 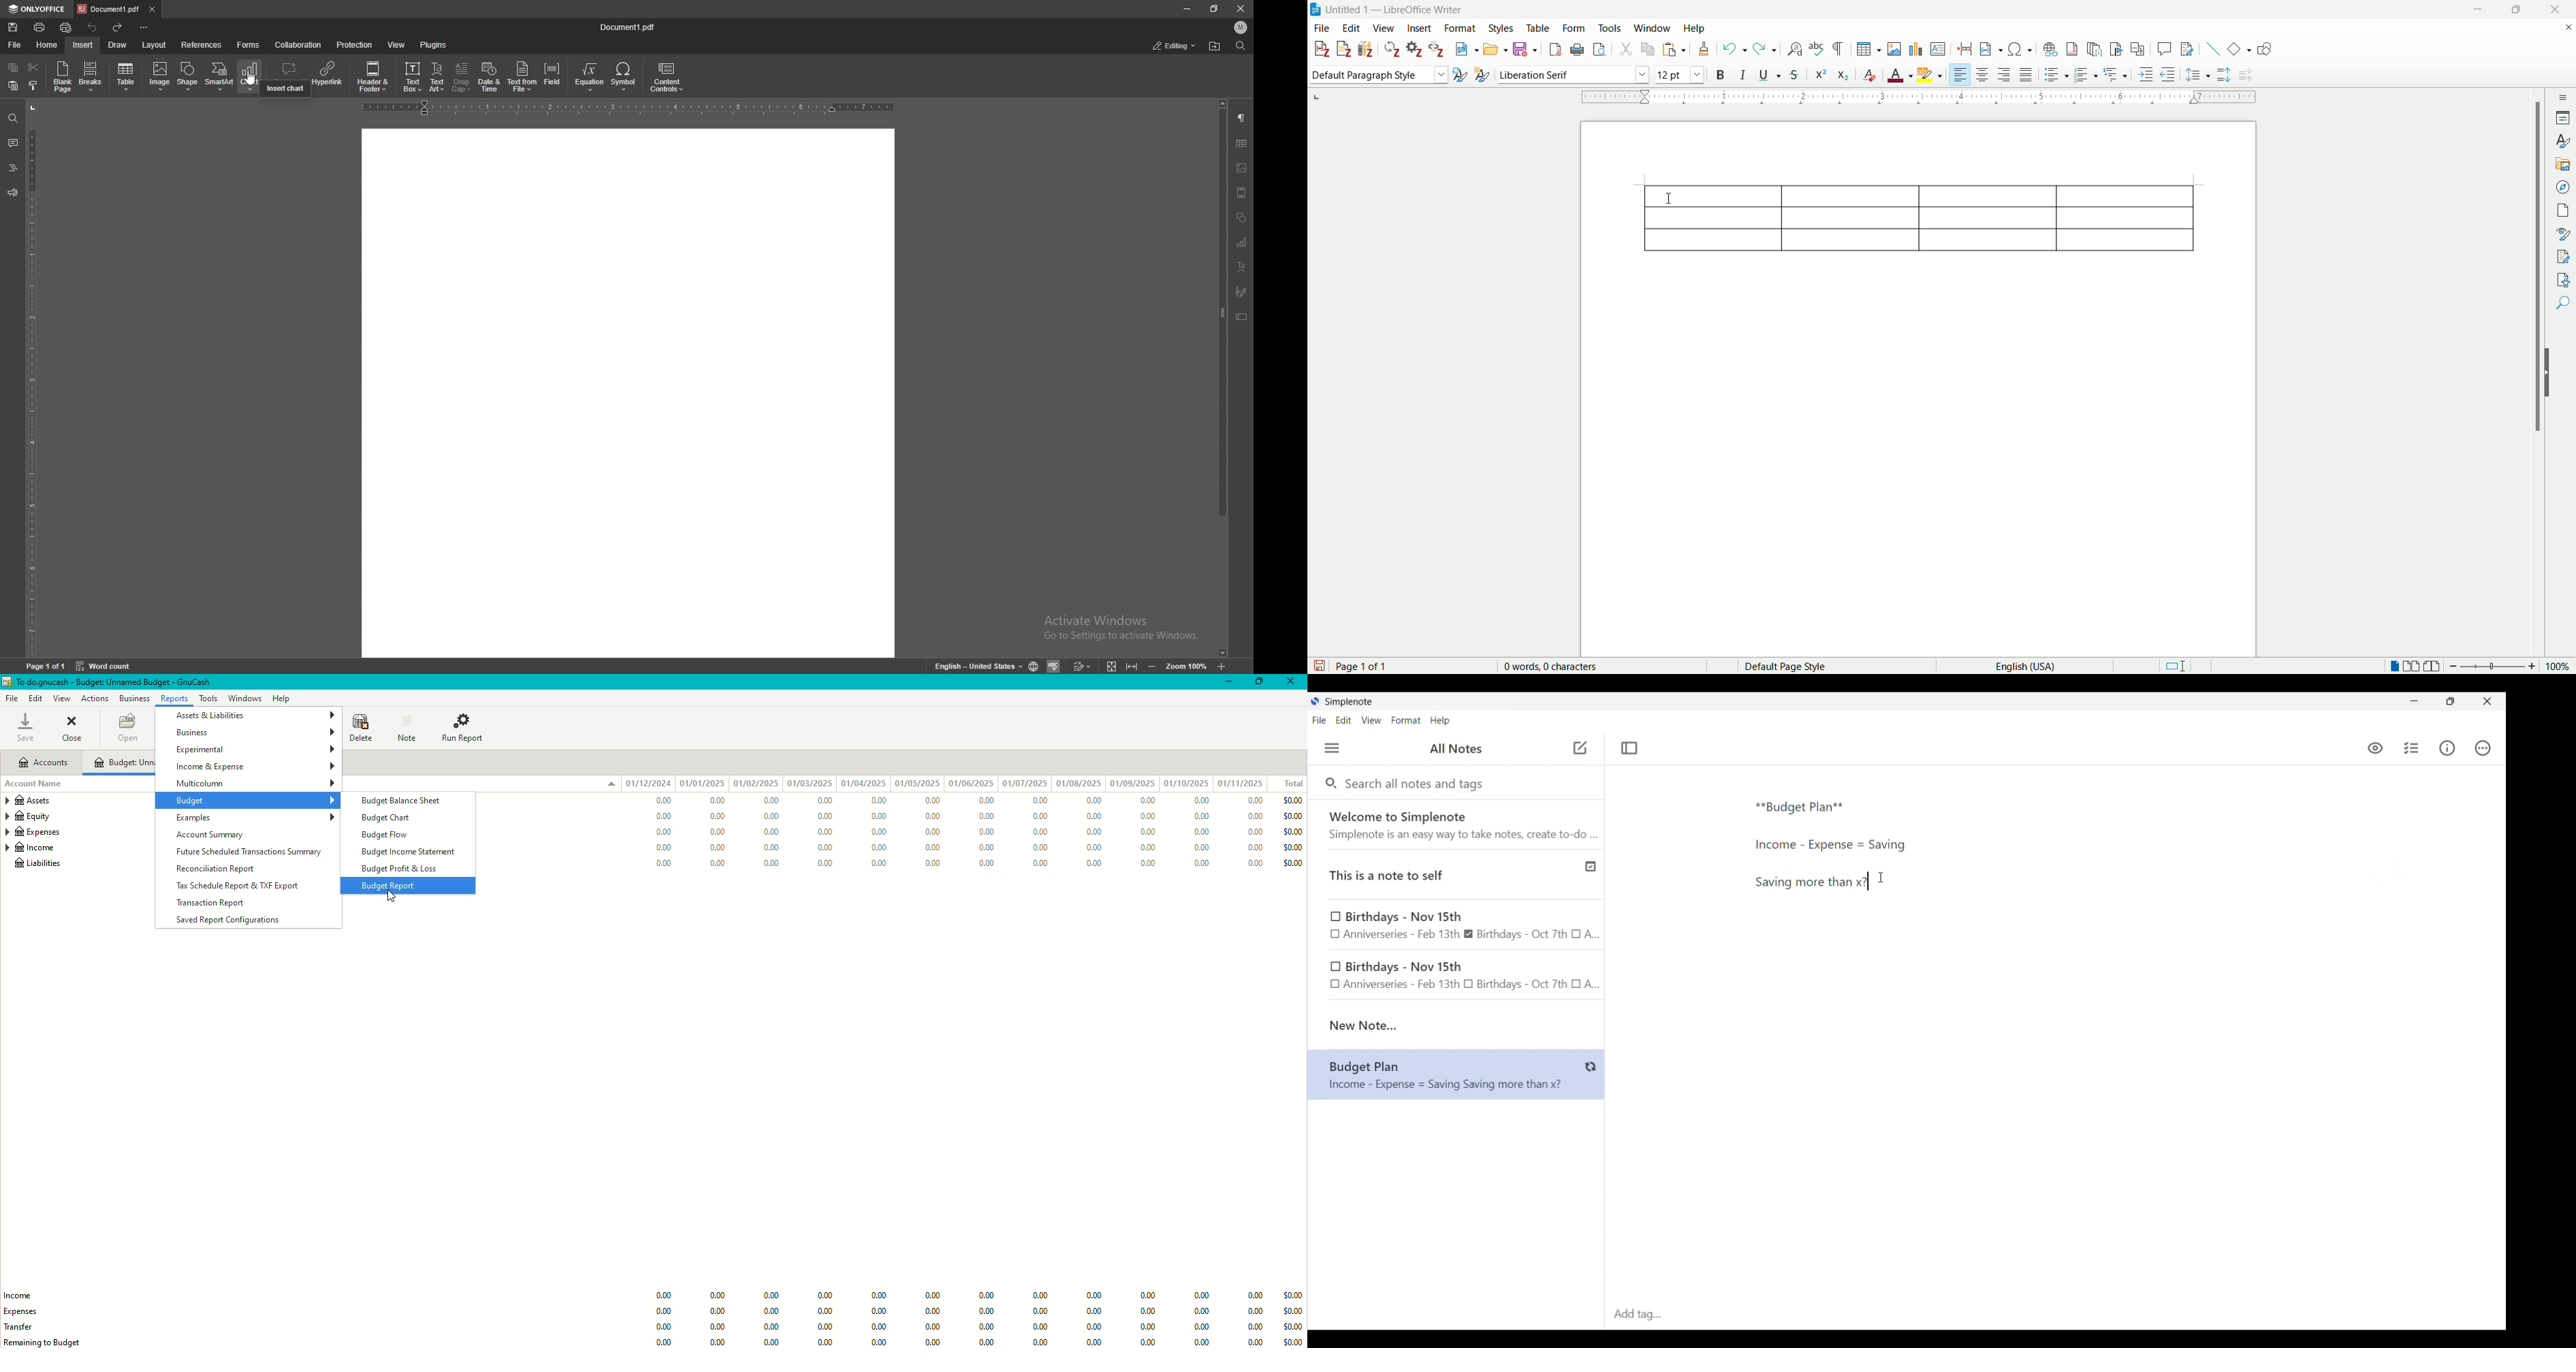 What do you see at coordinates (466, 727) in the screenshot?
I see `Run Report` at bounding box center [466, 727].